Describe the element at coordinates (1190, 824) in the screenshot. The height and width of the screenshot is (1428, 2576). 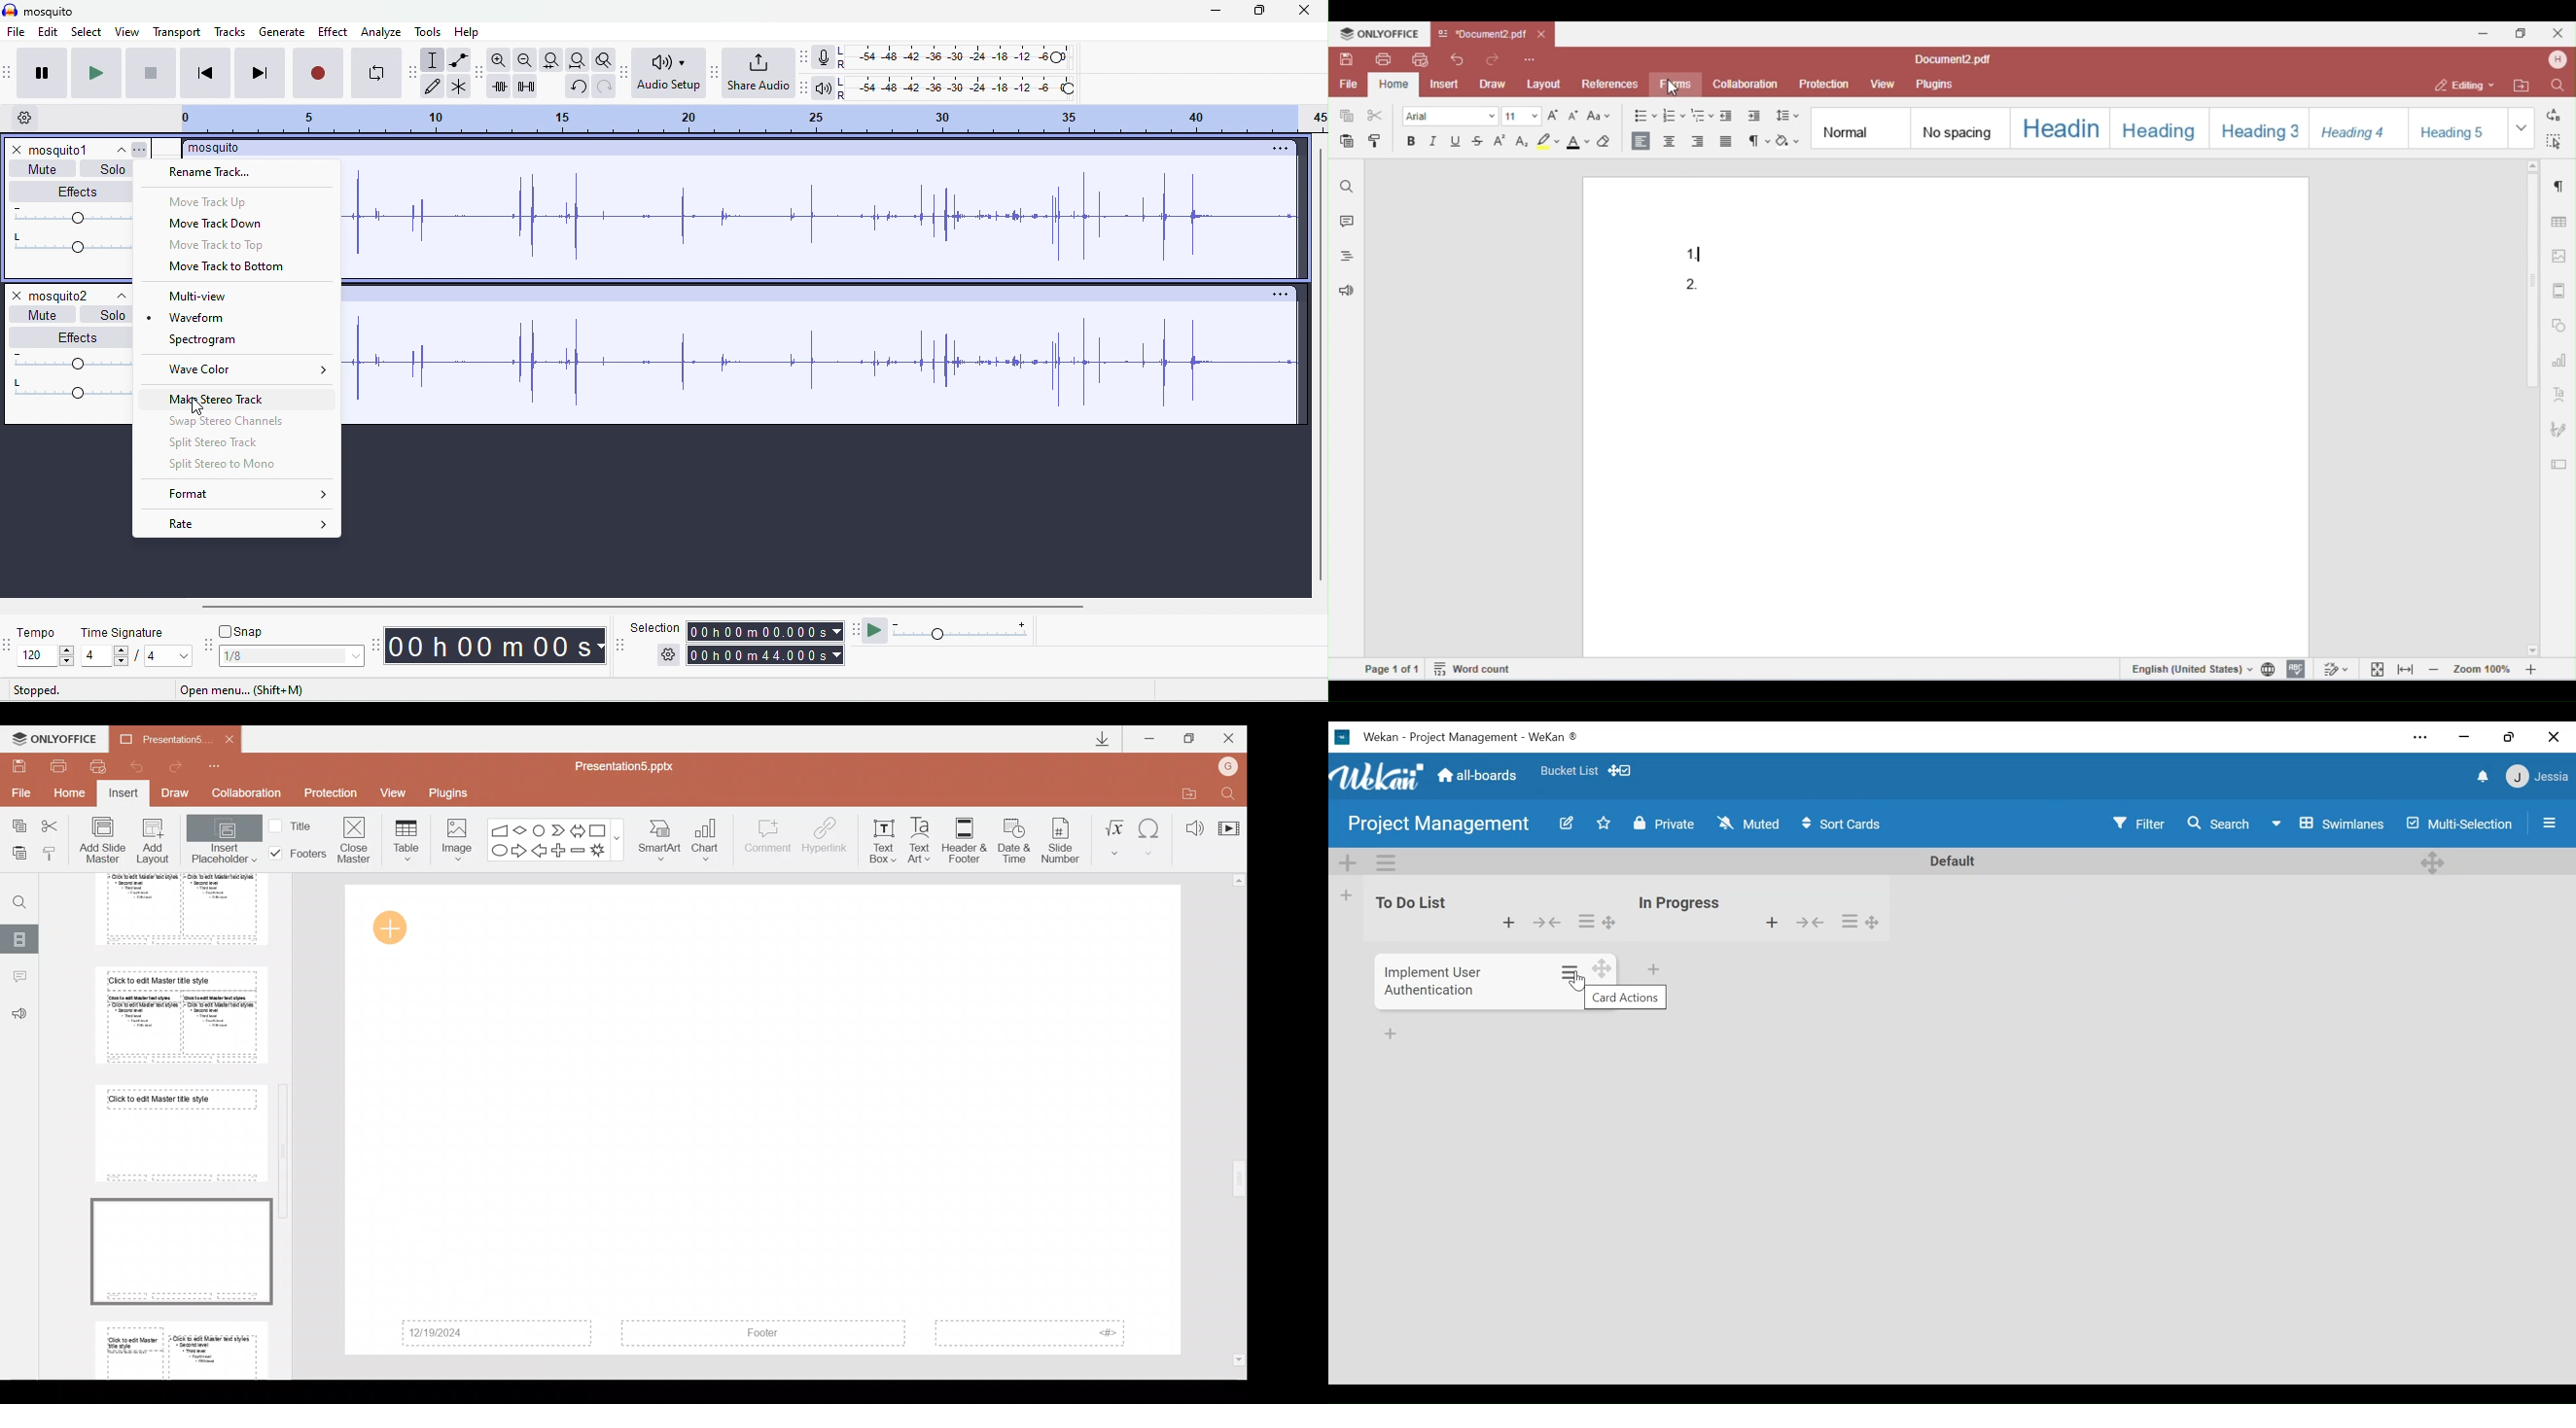
I see `Audio` at that location.